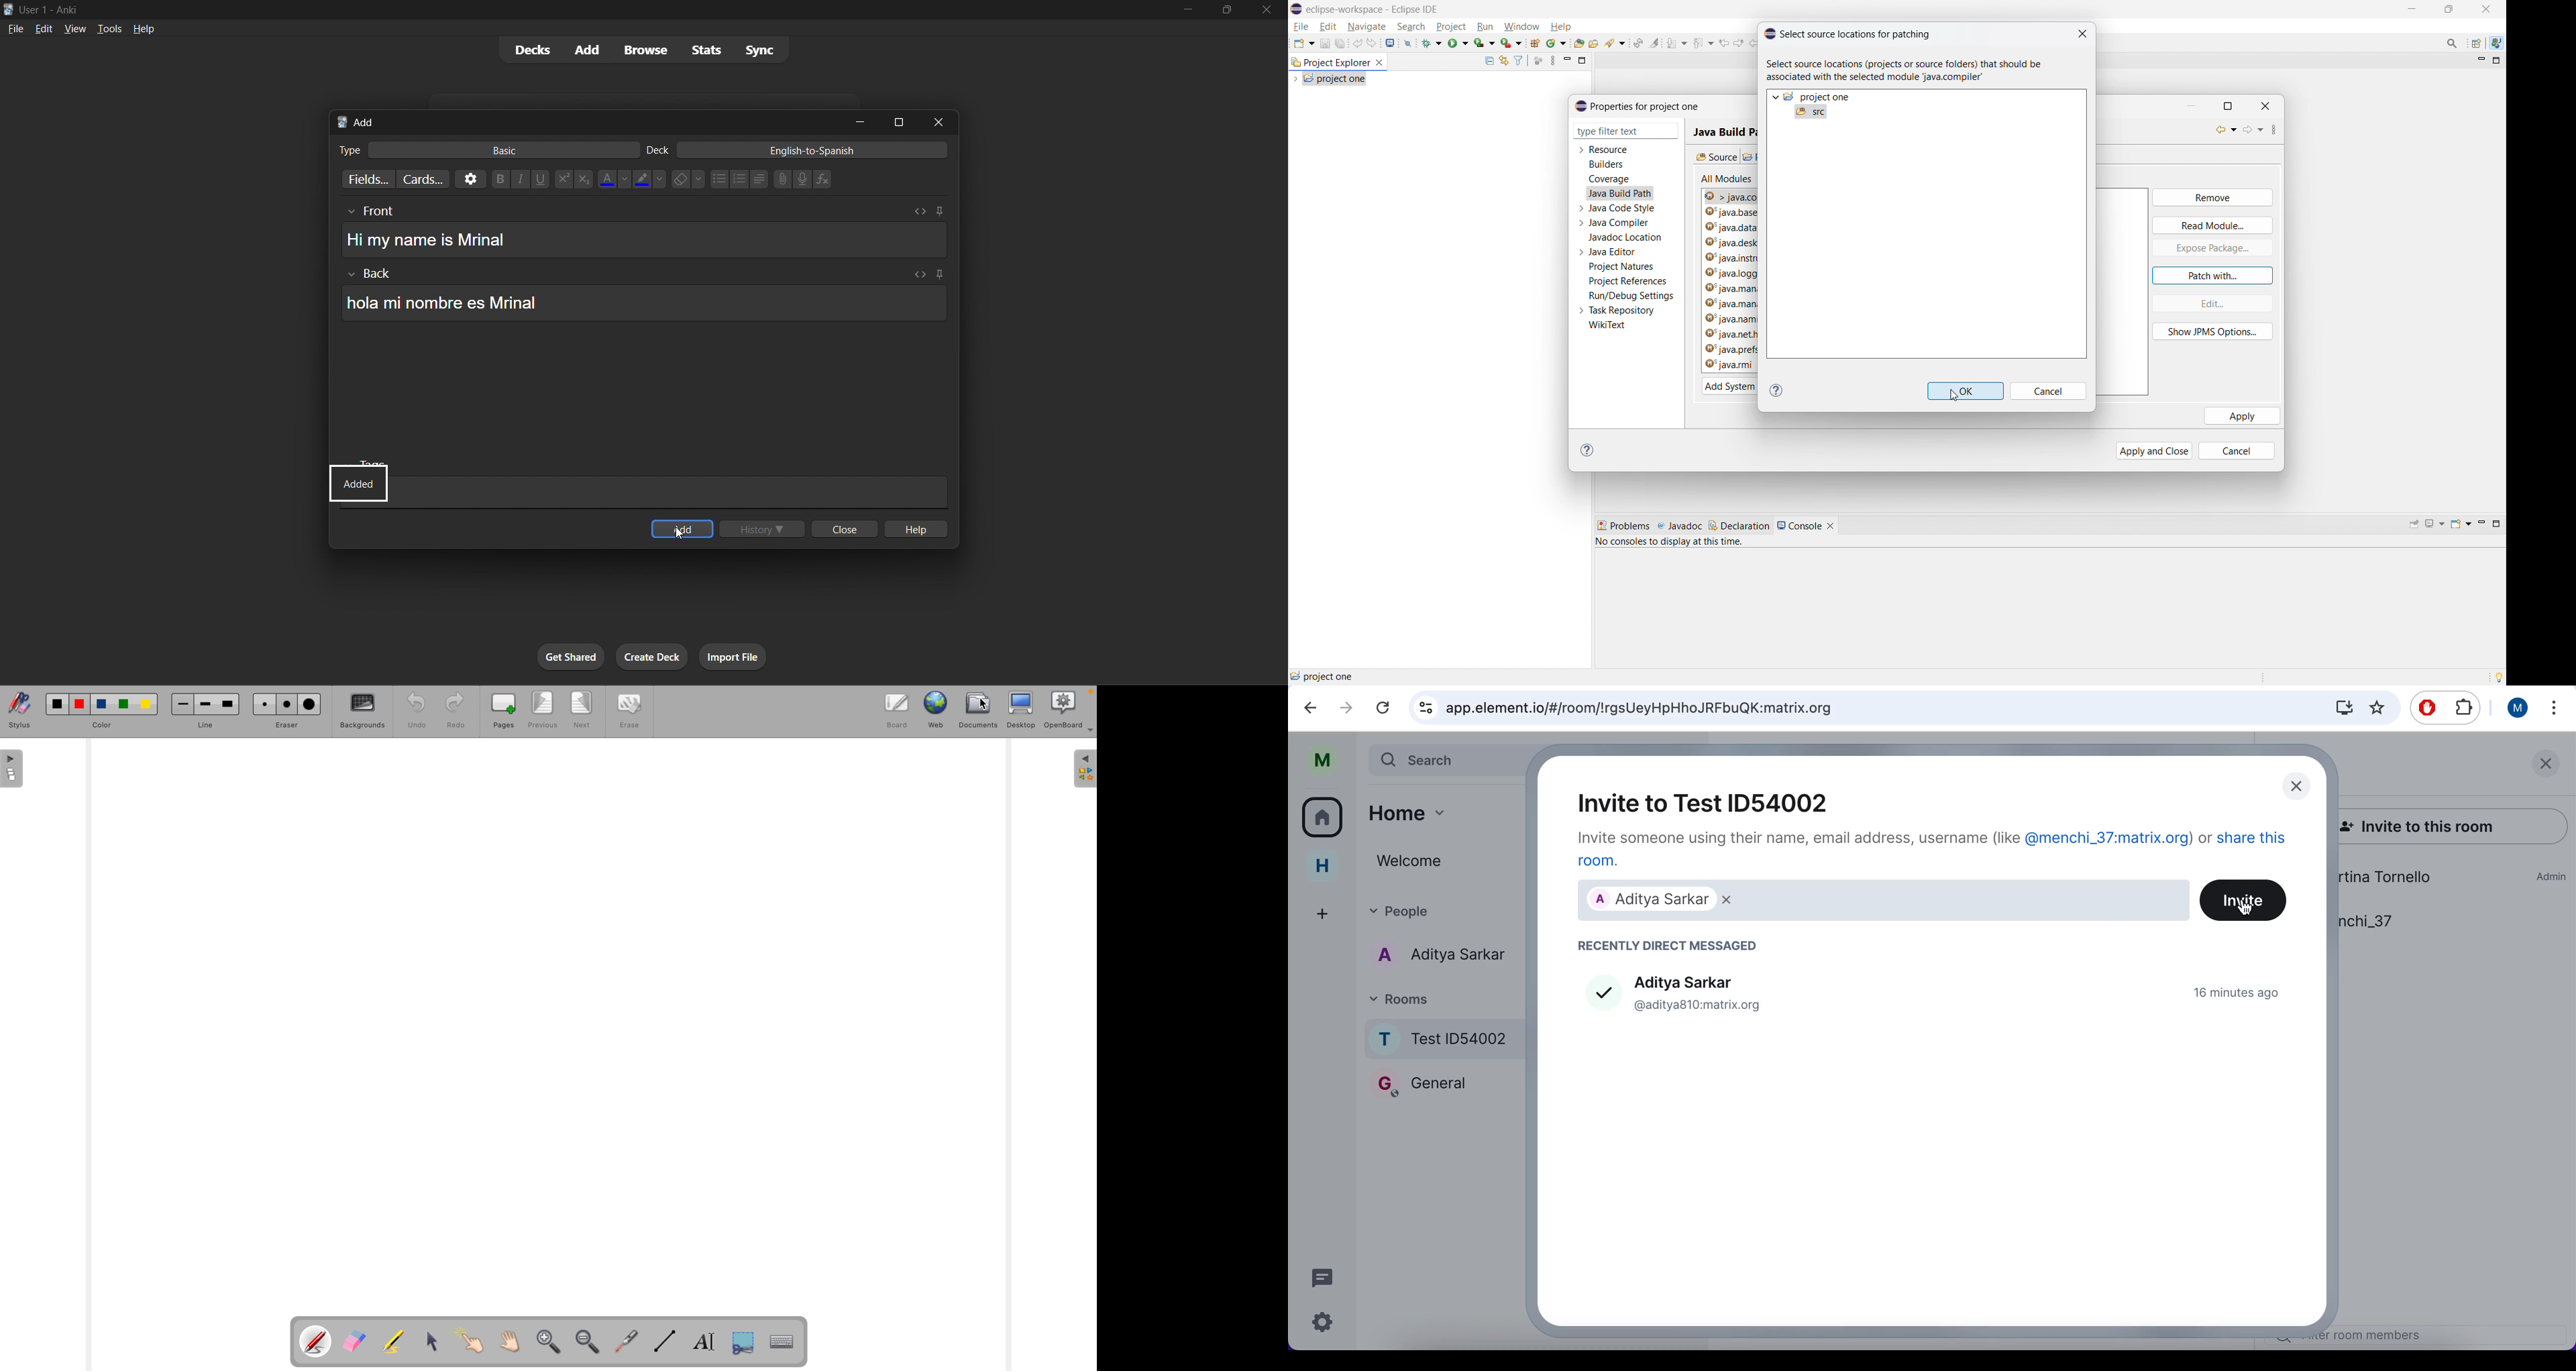 This screenshot has height=1372, width=2576. I want to click on english-to-spanish deck, so click(798, 152).